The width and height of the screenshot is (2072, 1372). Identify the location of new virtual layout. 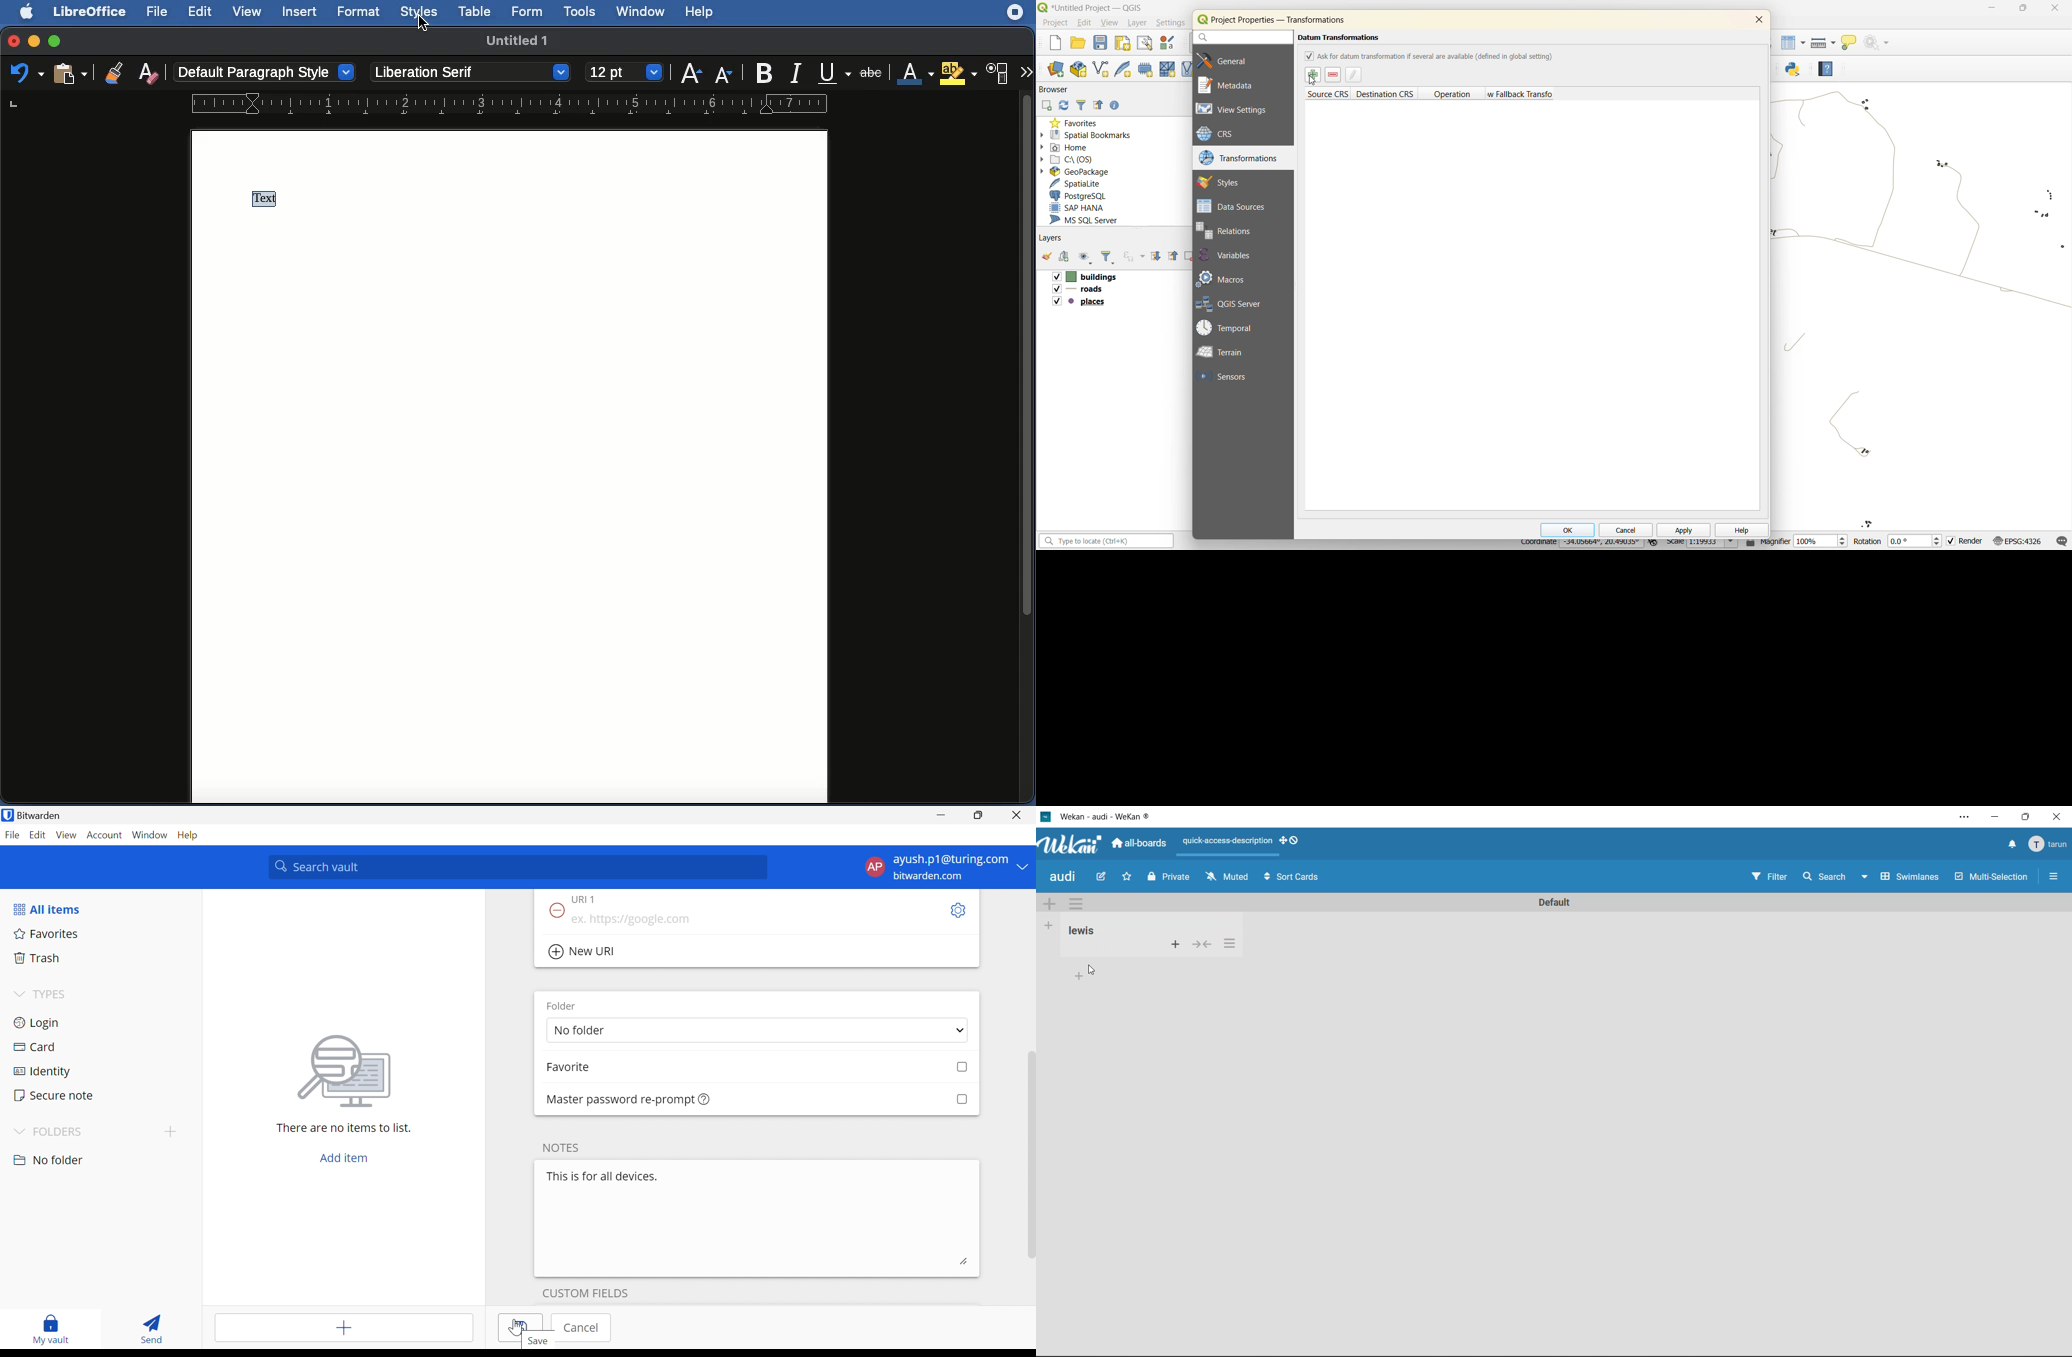
(1187, 70).